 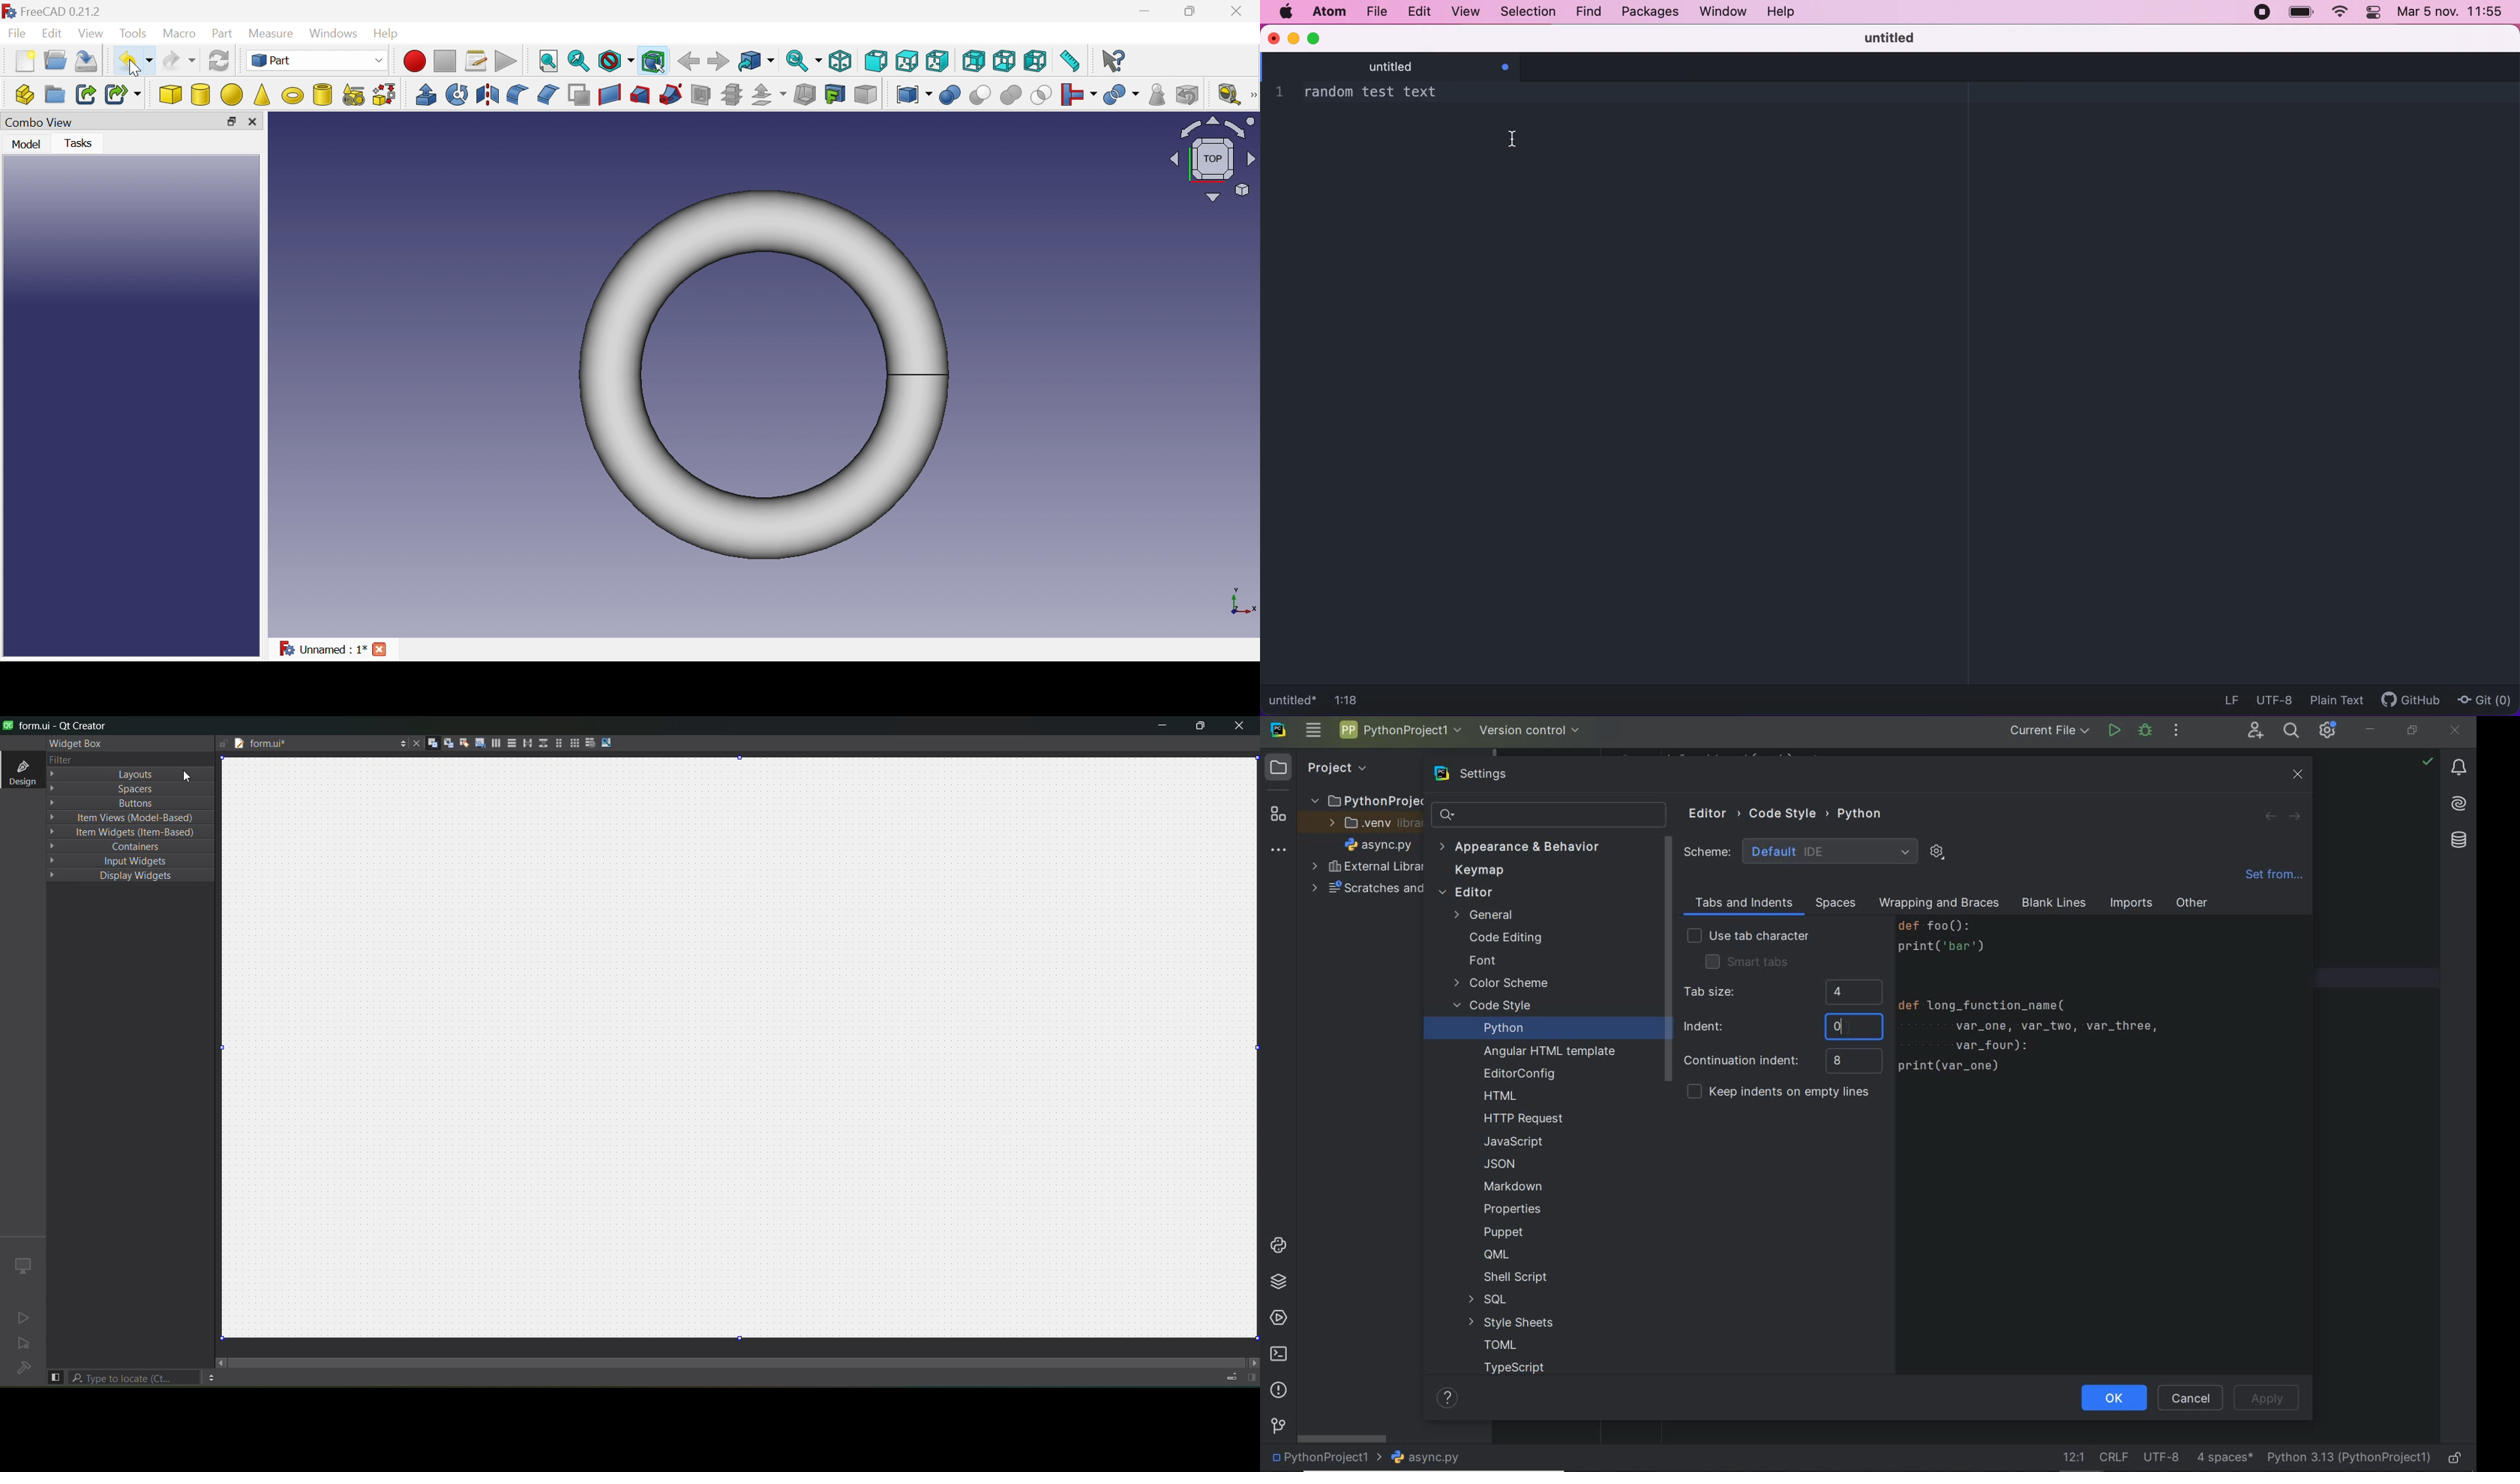 What do you see at coordinates (1469, 11) in the screenshot?
I see `view` at bounding box center [1469, 11].